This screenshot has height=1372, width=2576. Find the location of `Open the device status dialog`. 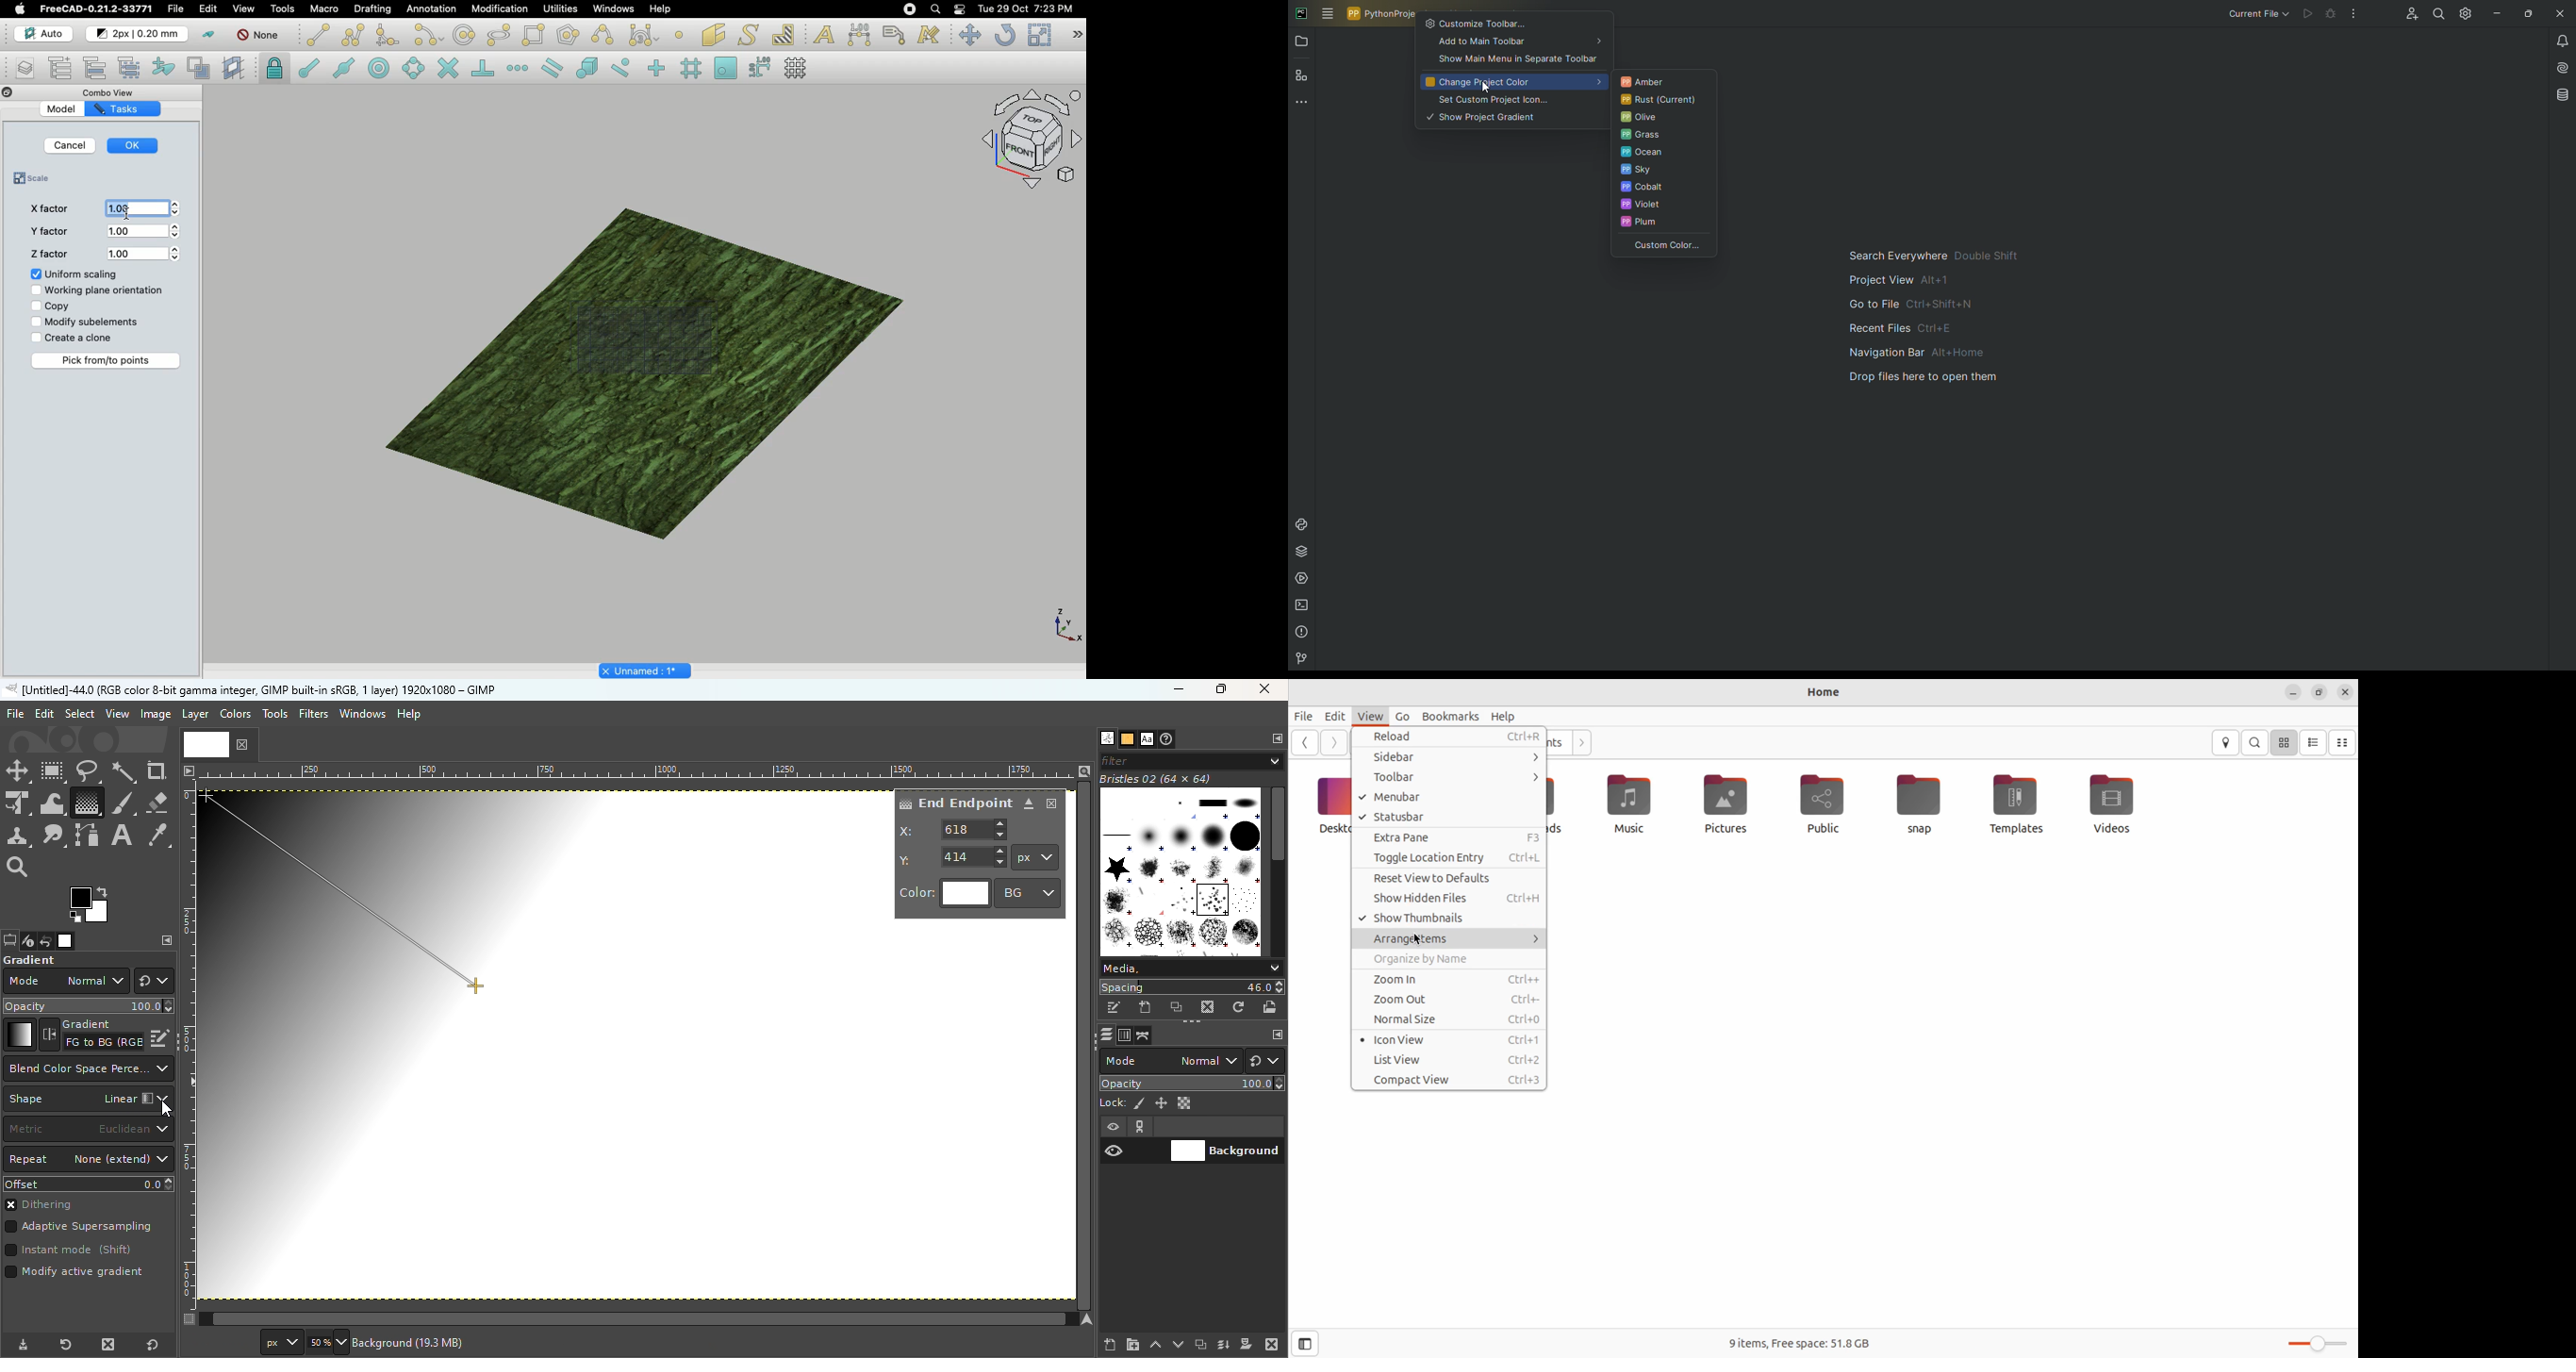

Open the device status dialog is located at coordinates (26, 942).